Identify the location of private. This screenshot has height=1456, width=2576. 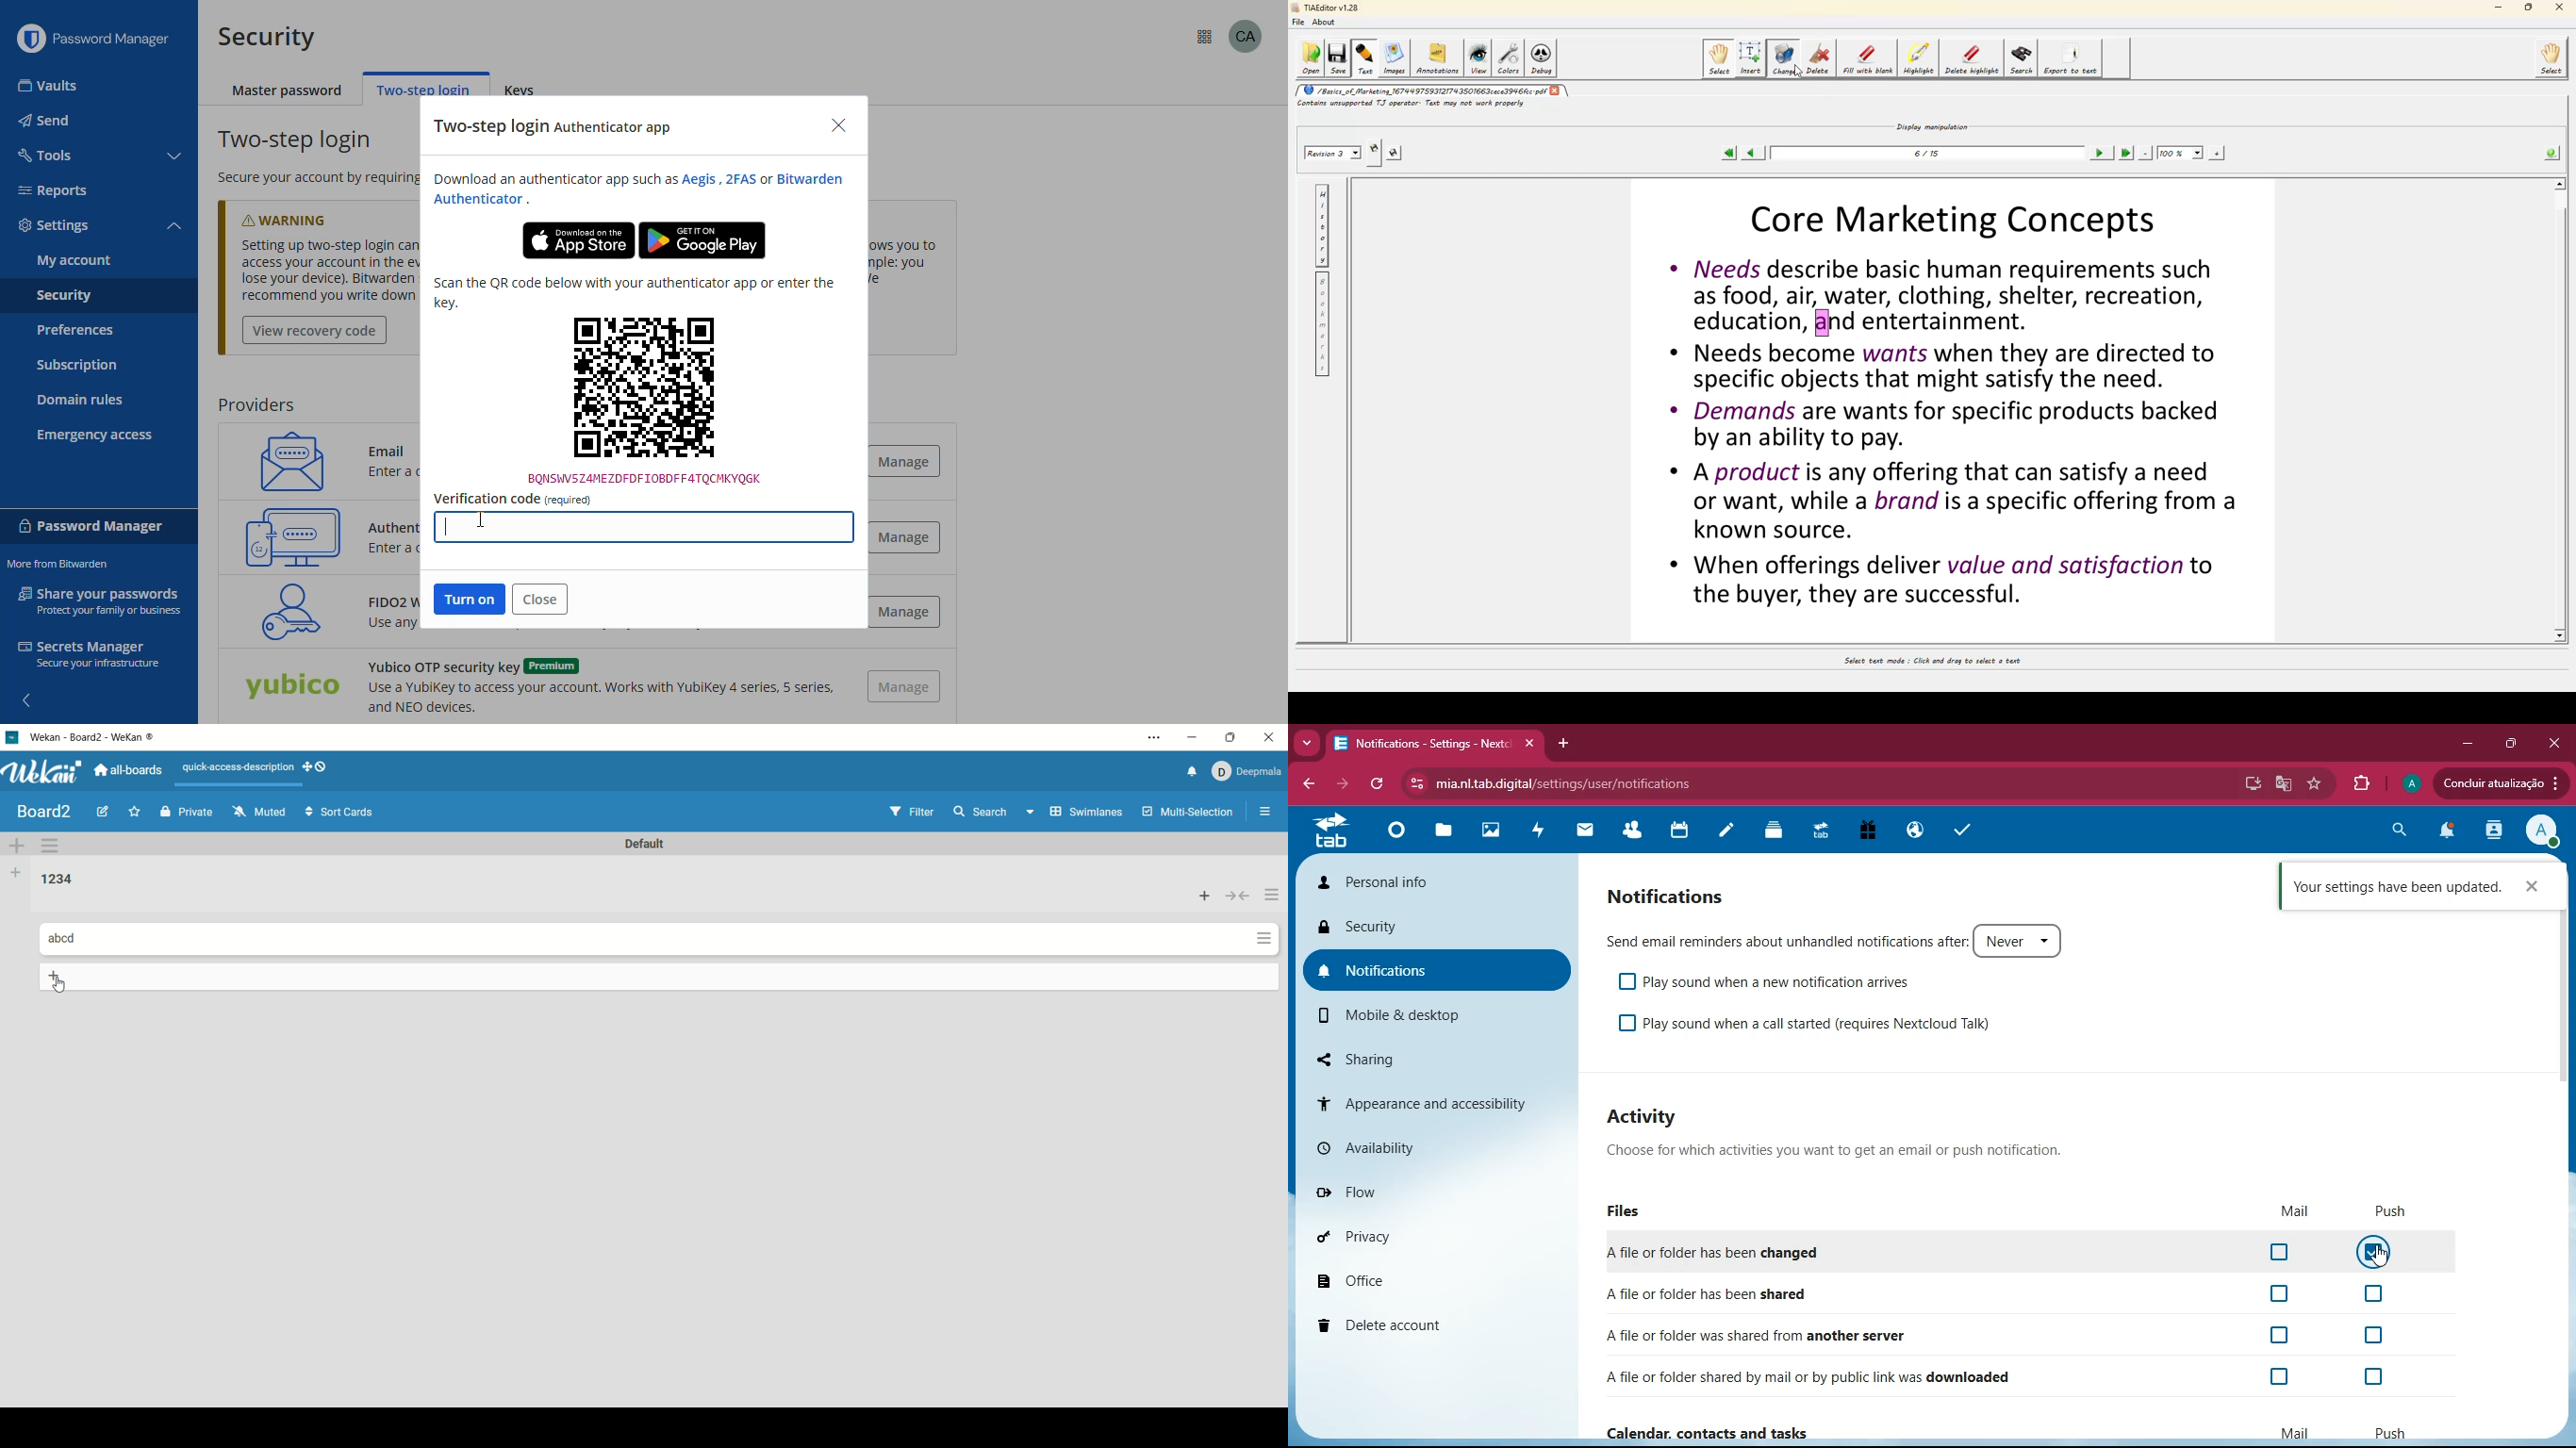
(184, 810).